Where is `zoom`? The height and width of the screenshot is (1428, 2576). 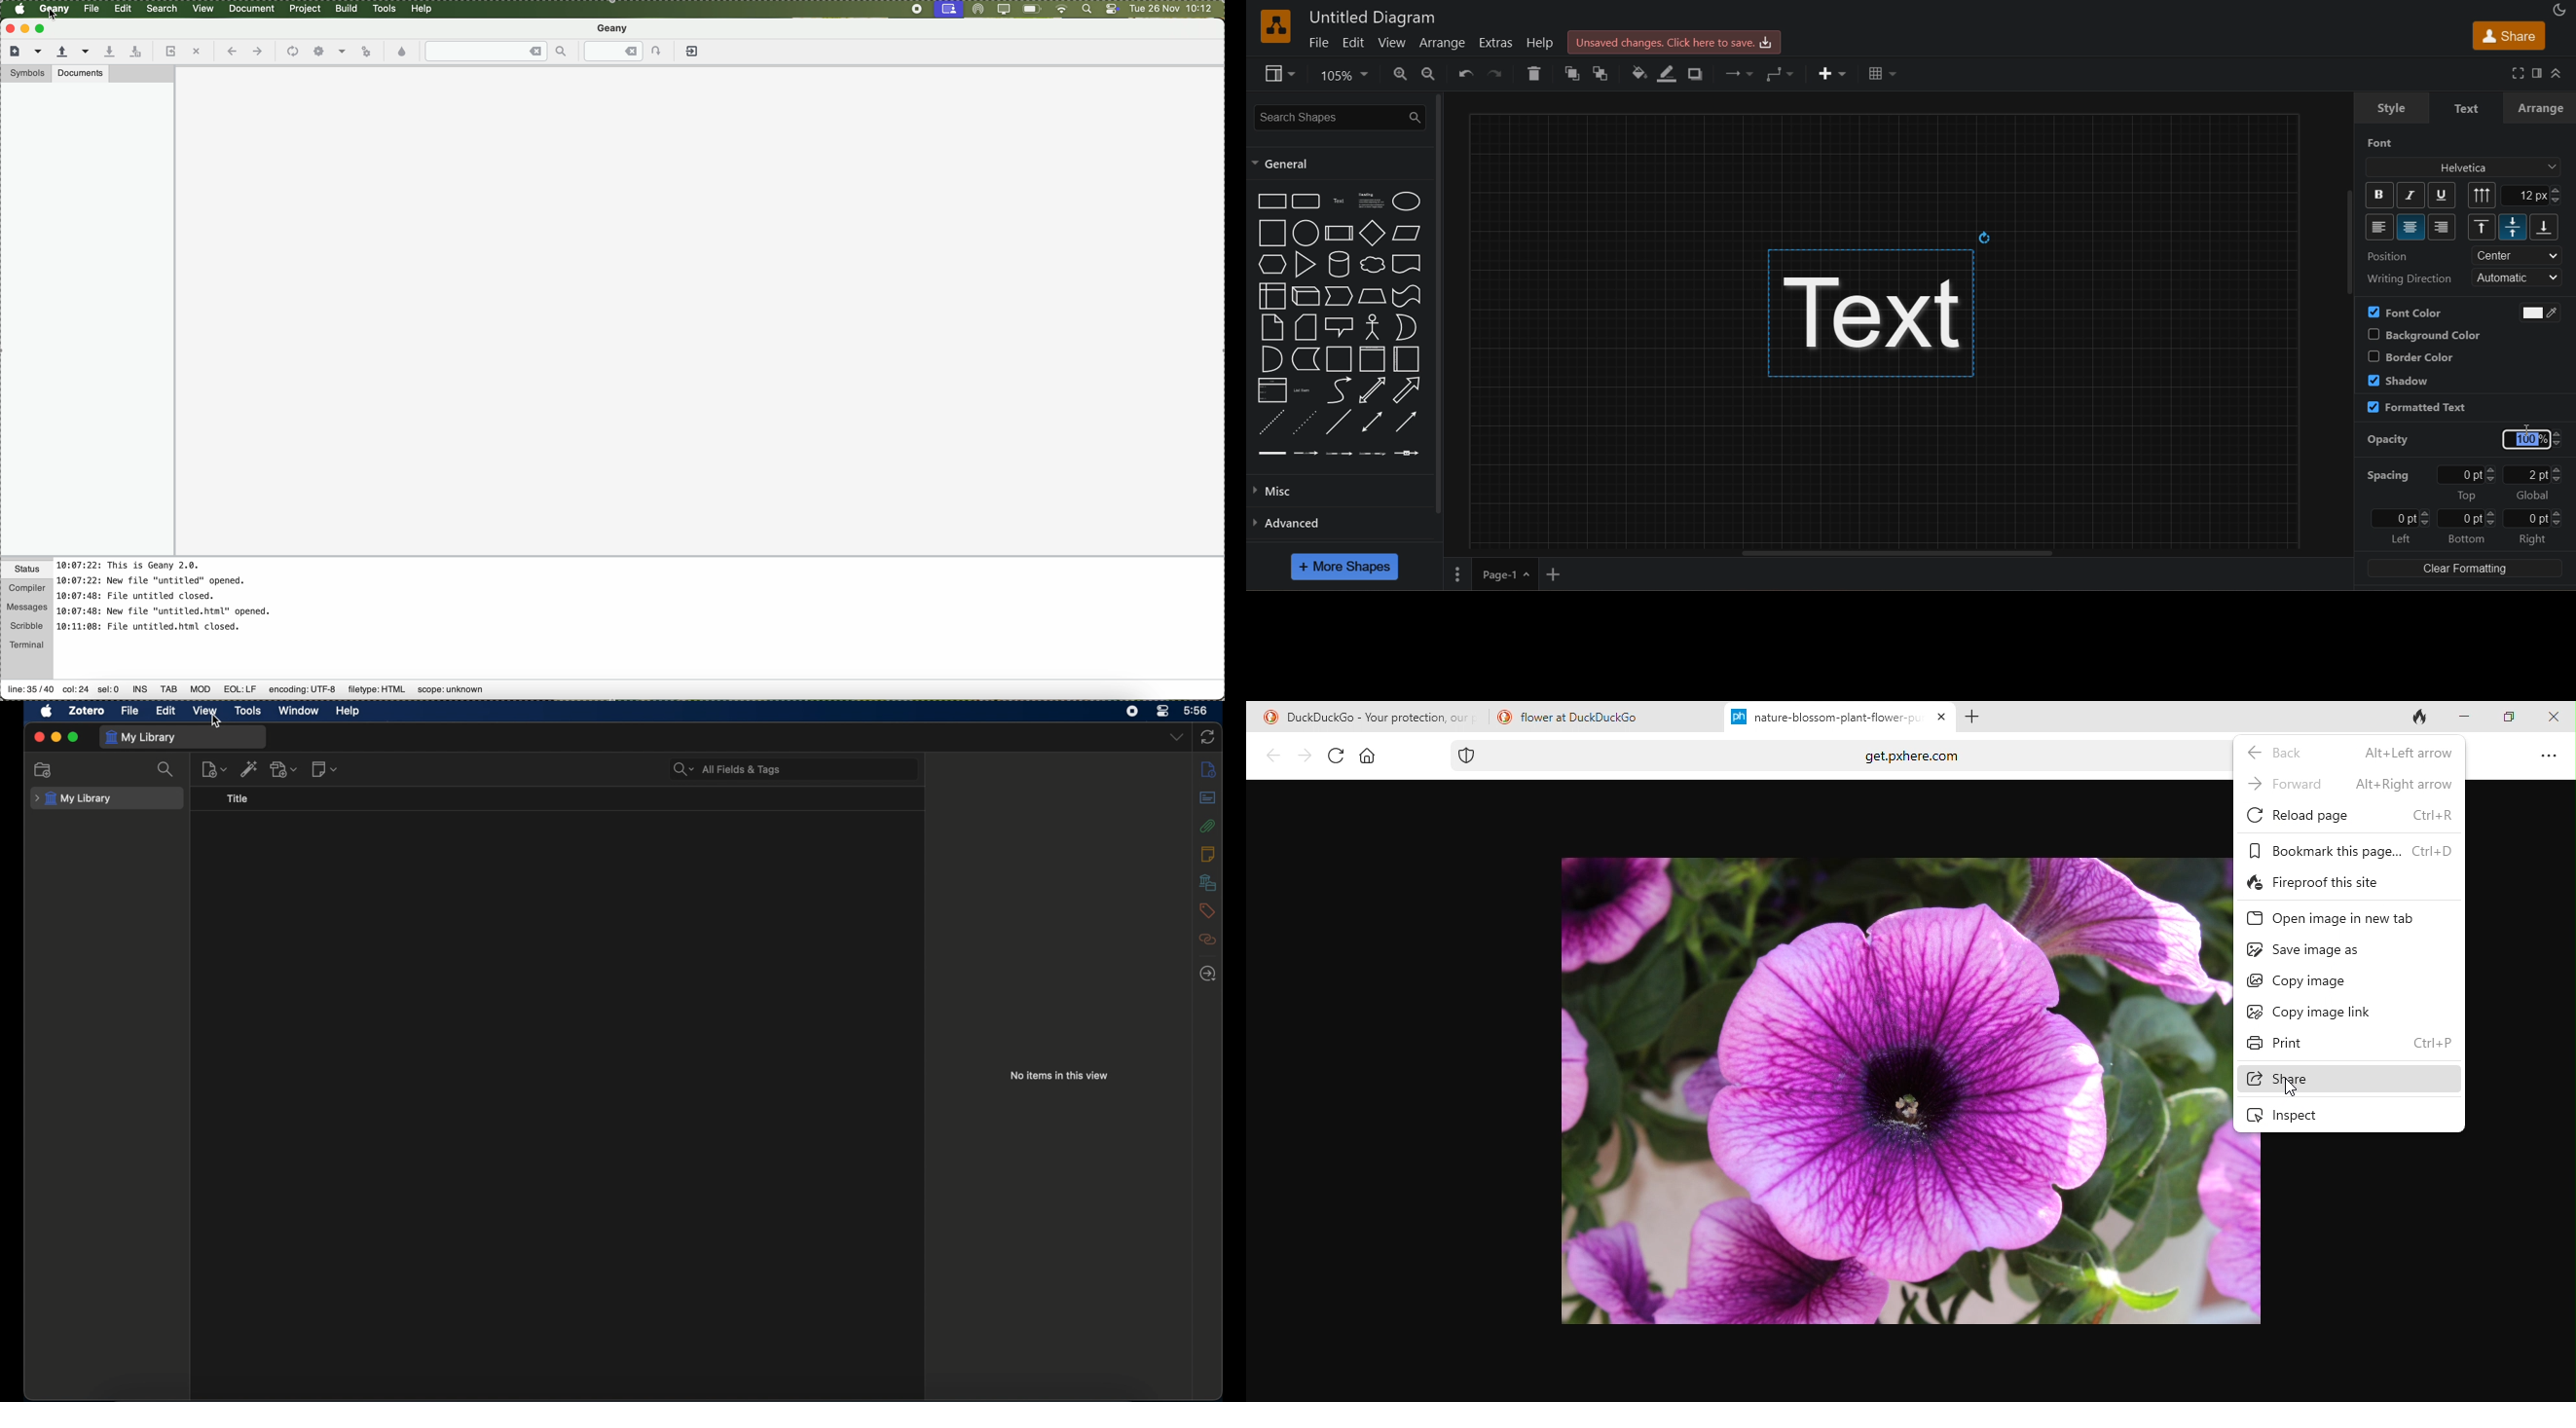
zoom is located at coordinates (1347, 76).